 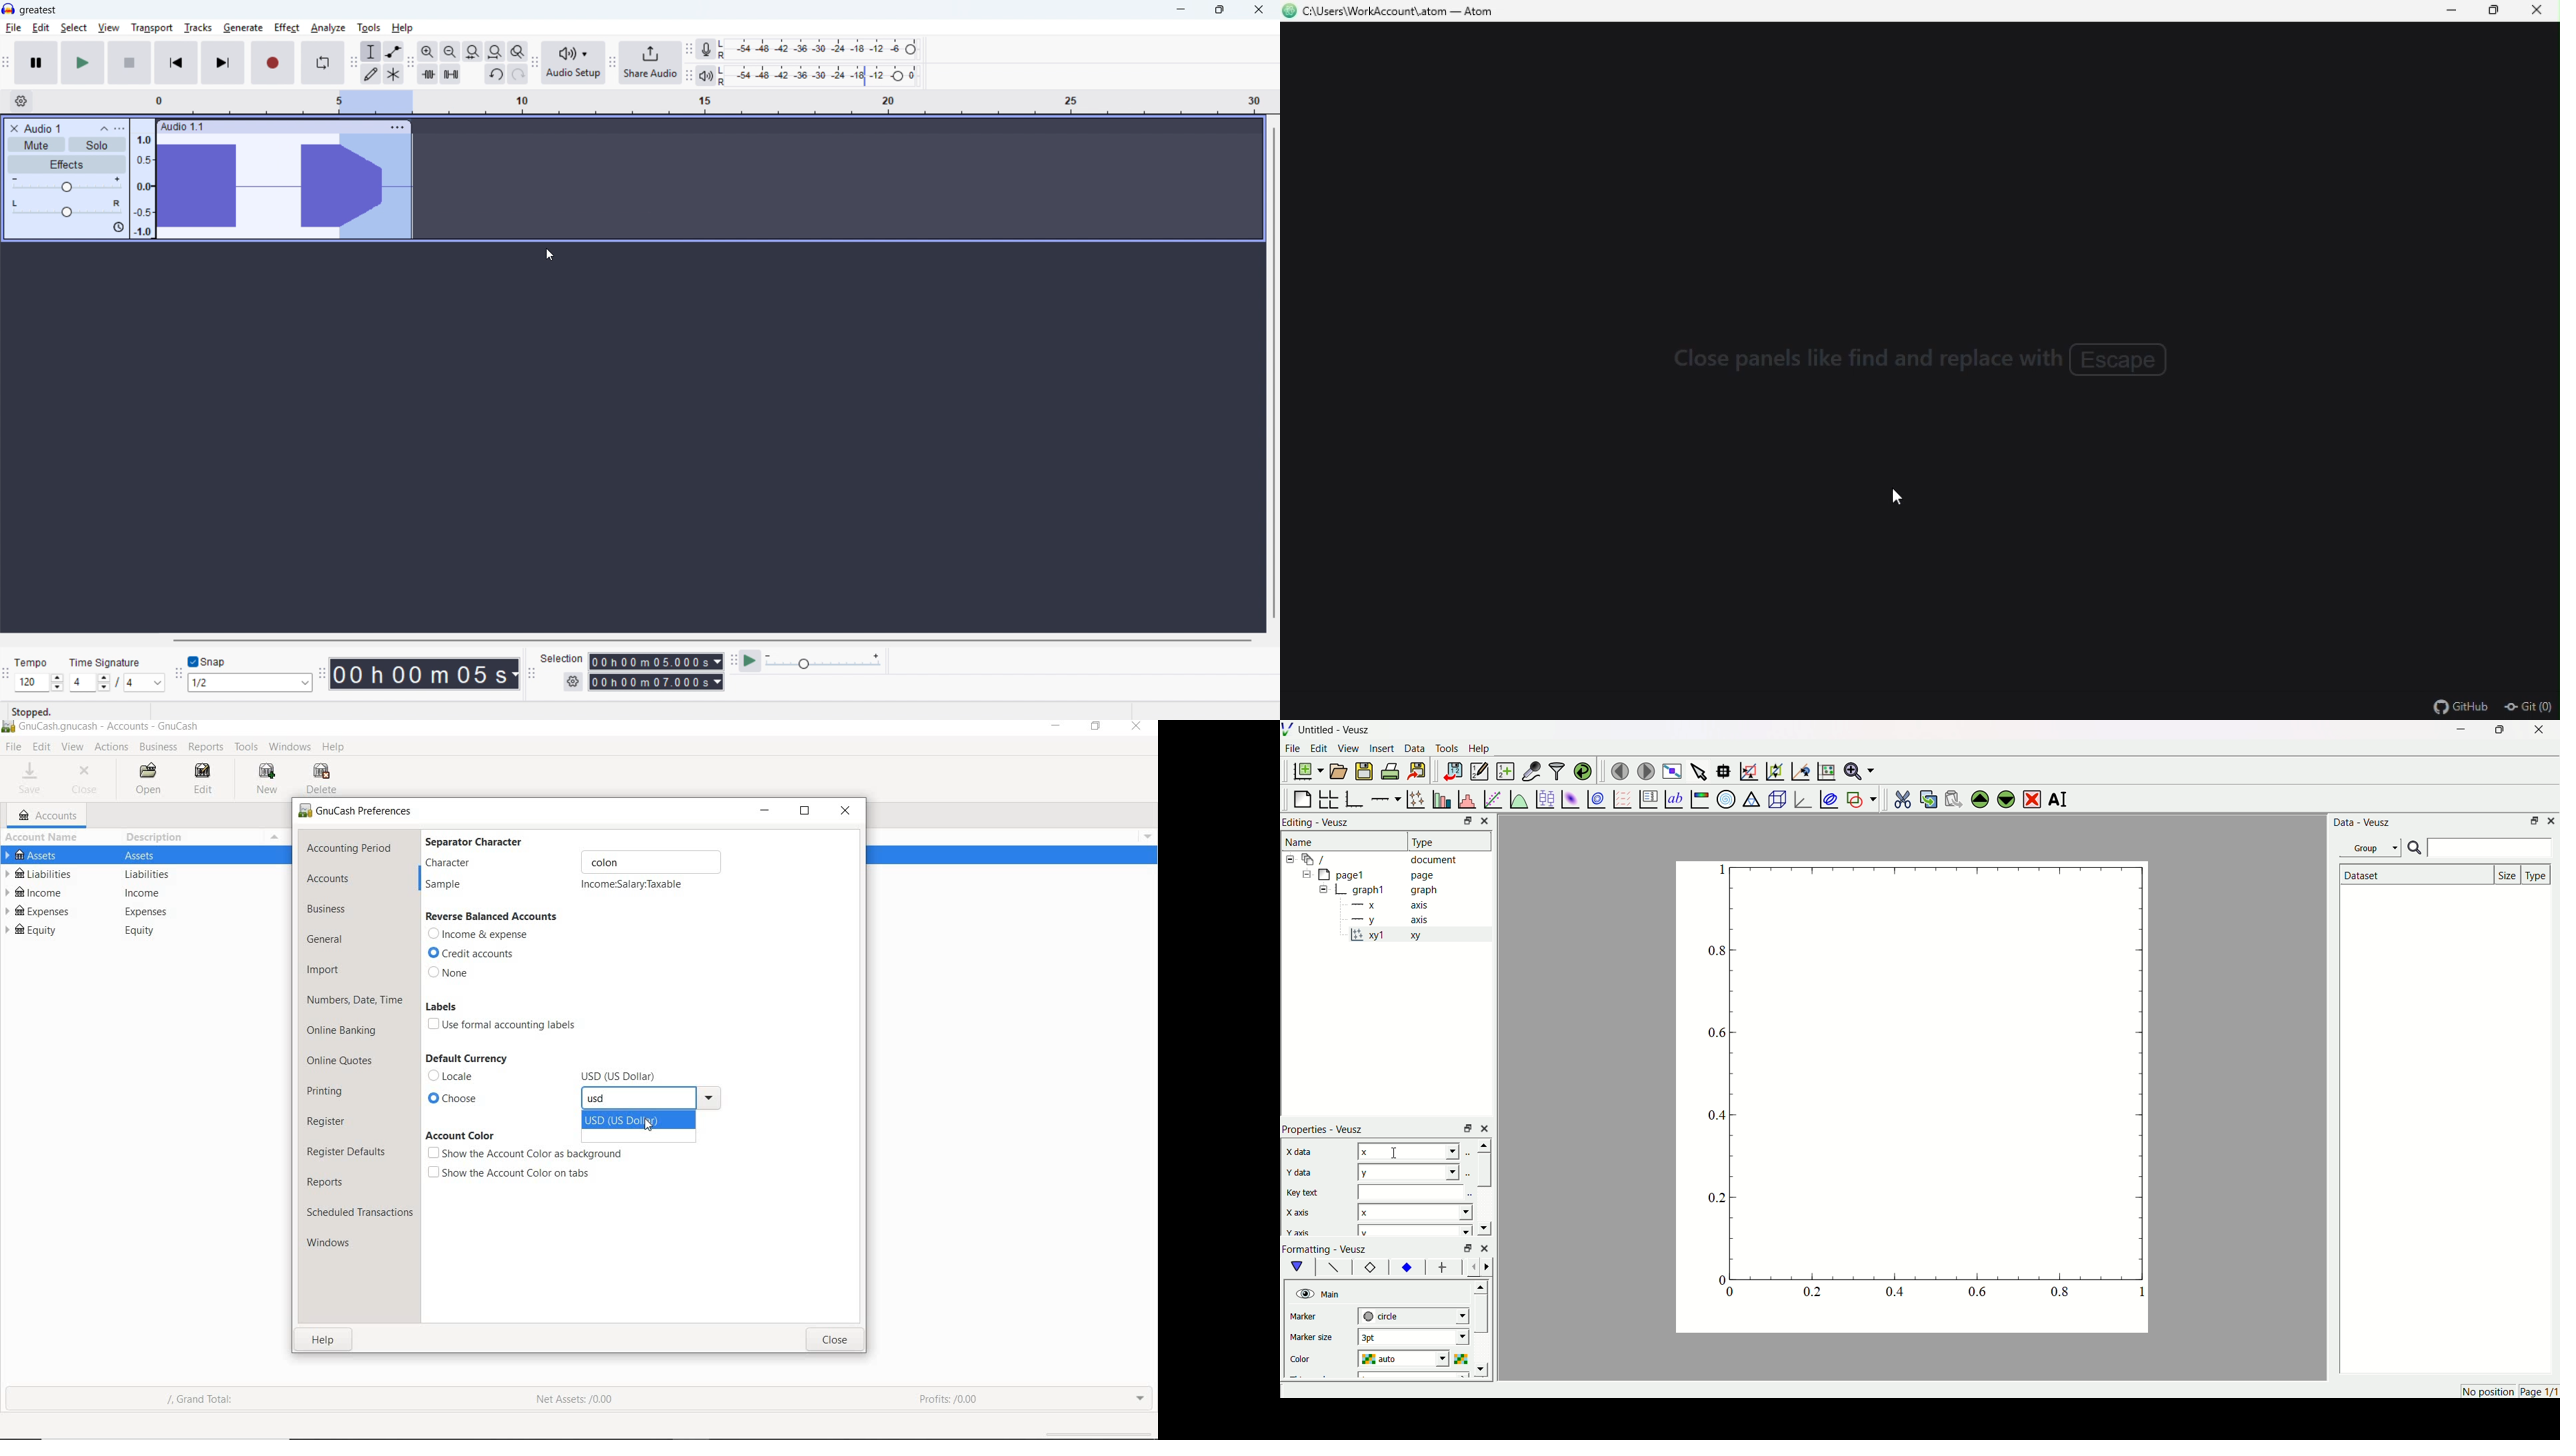 What do you see at coordinates (398, 127) in the screenshot?
I see `Track options ` at bounding box center [398, 127].